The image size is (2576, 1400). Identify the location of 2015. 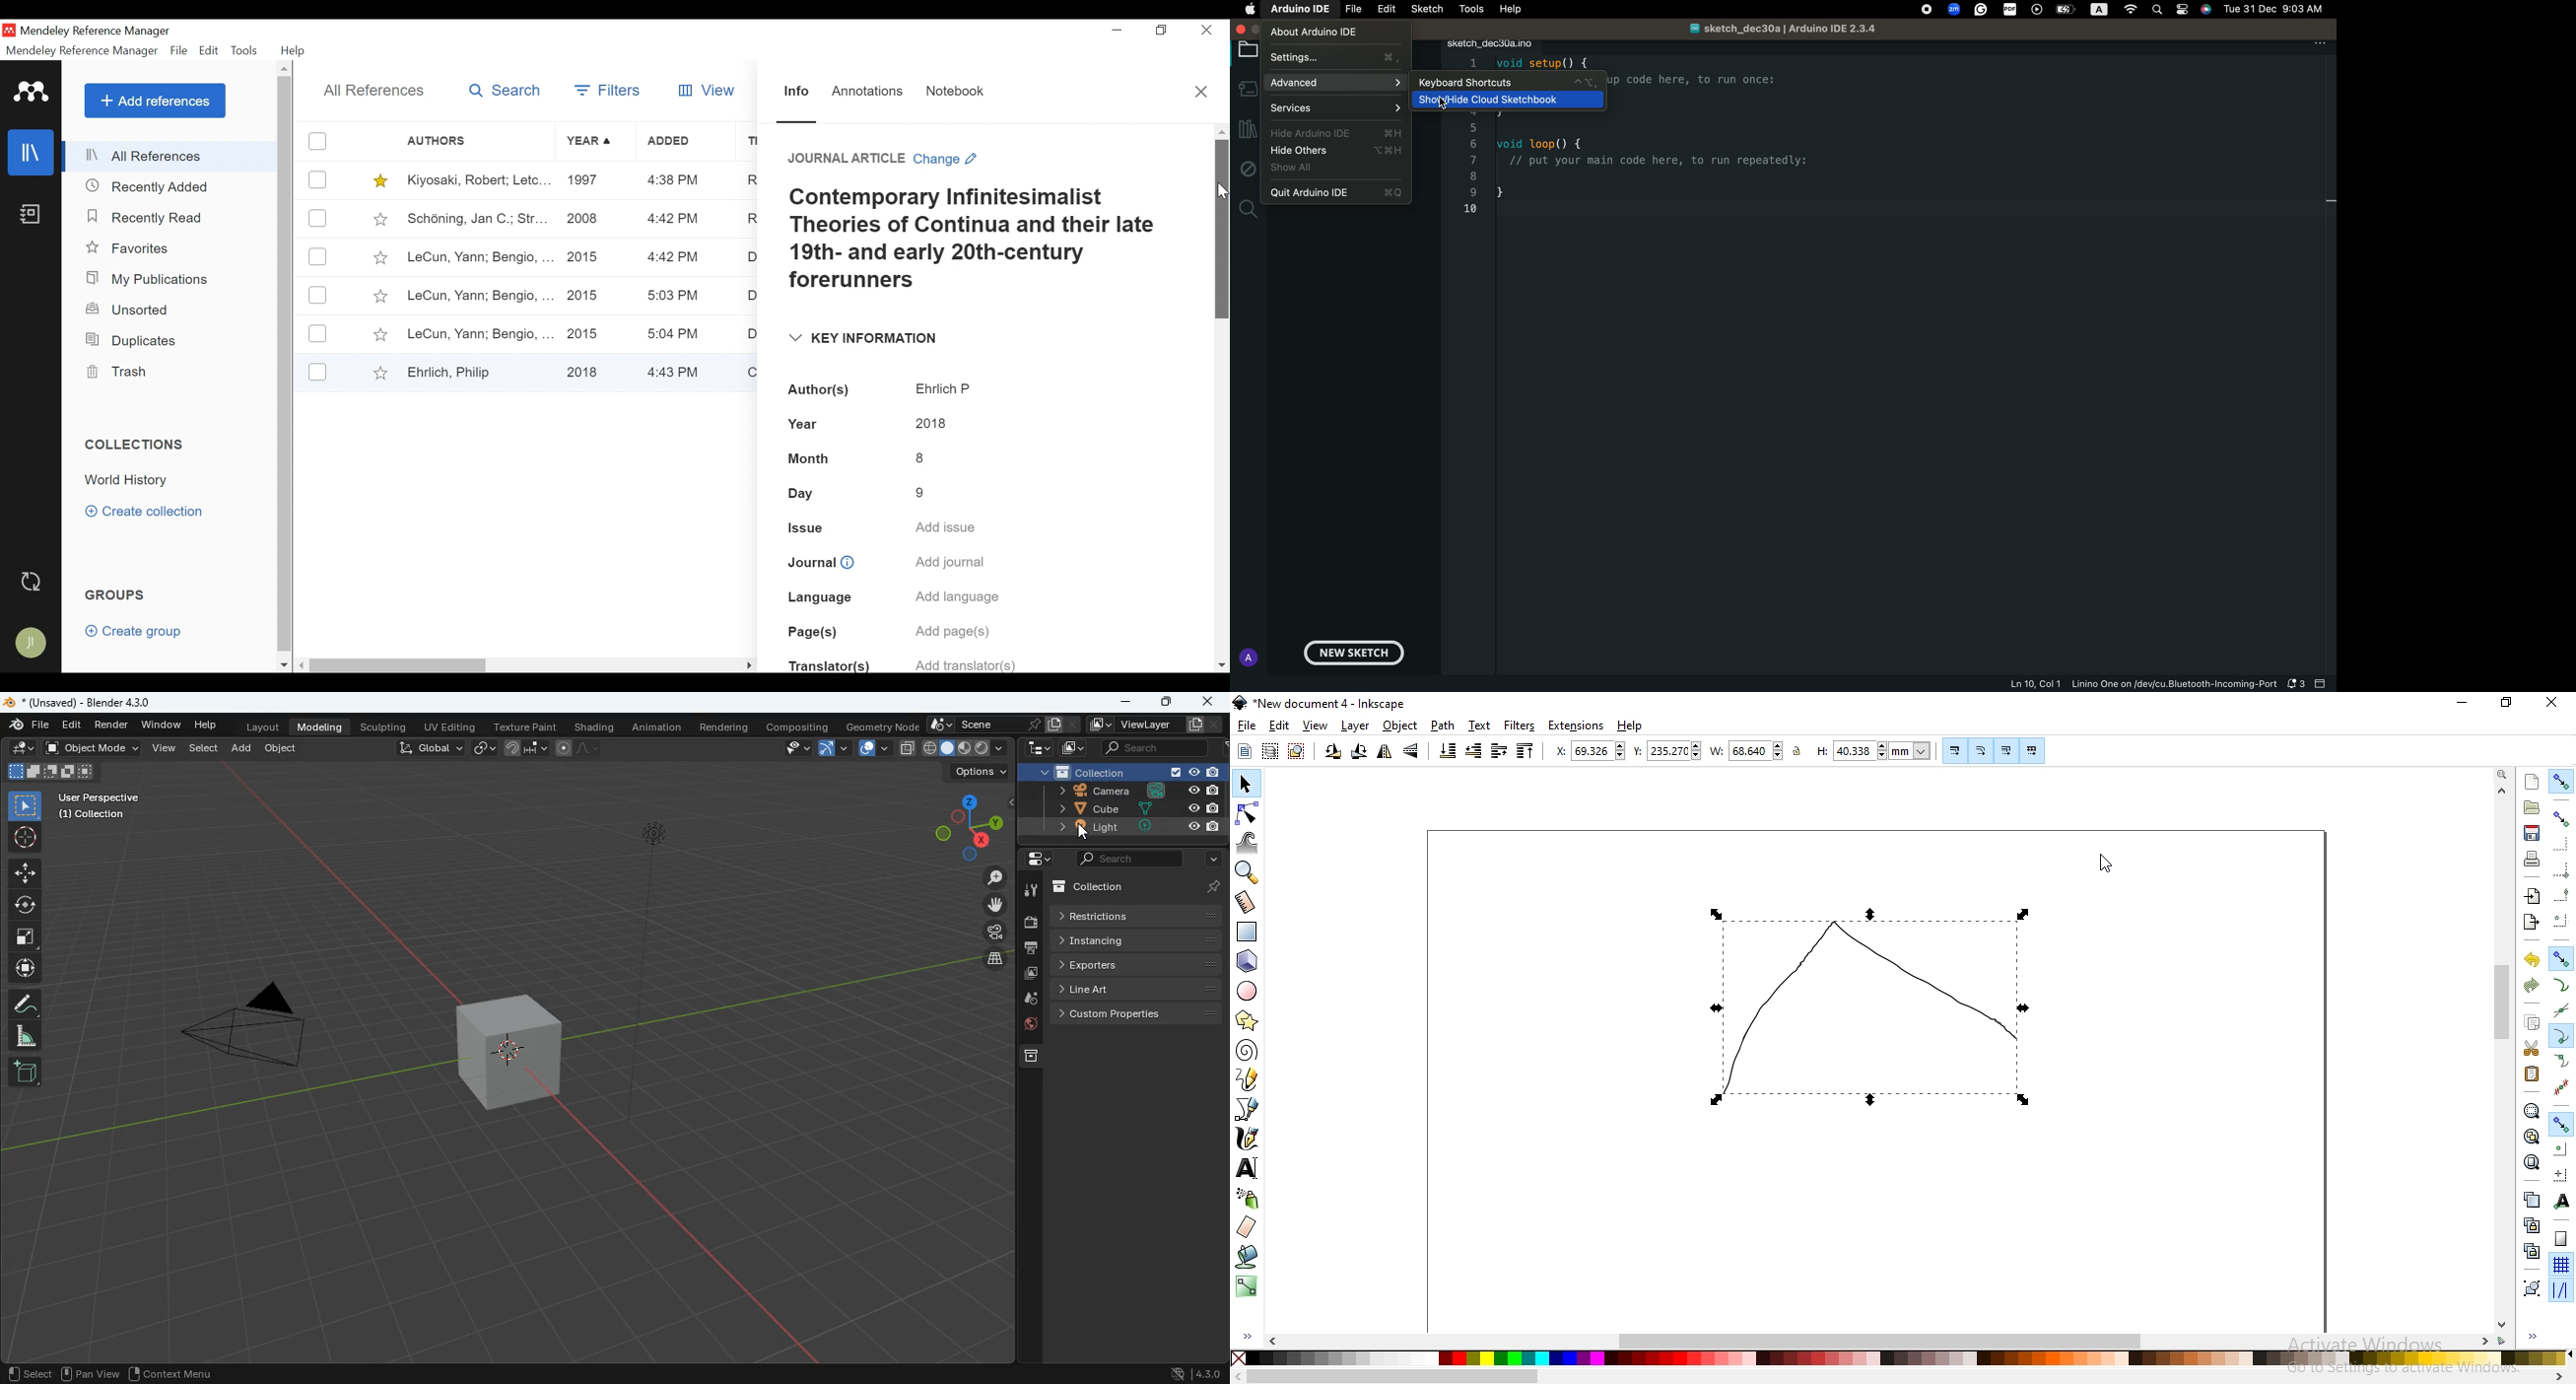
(587, 332).